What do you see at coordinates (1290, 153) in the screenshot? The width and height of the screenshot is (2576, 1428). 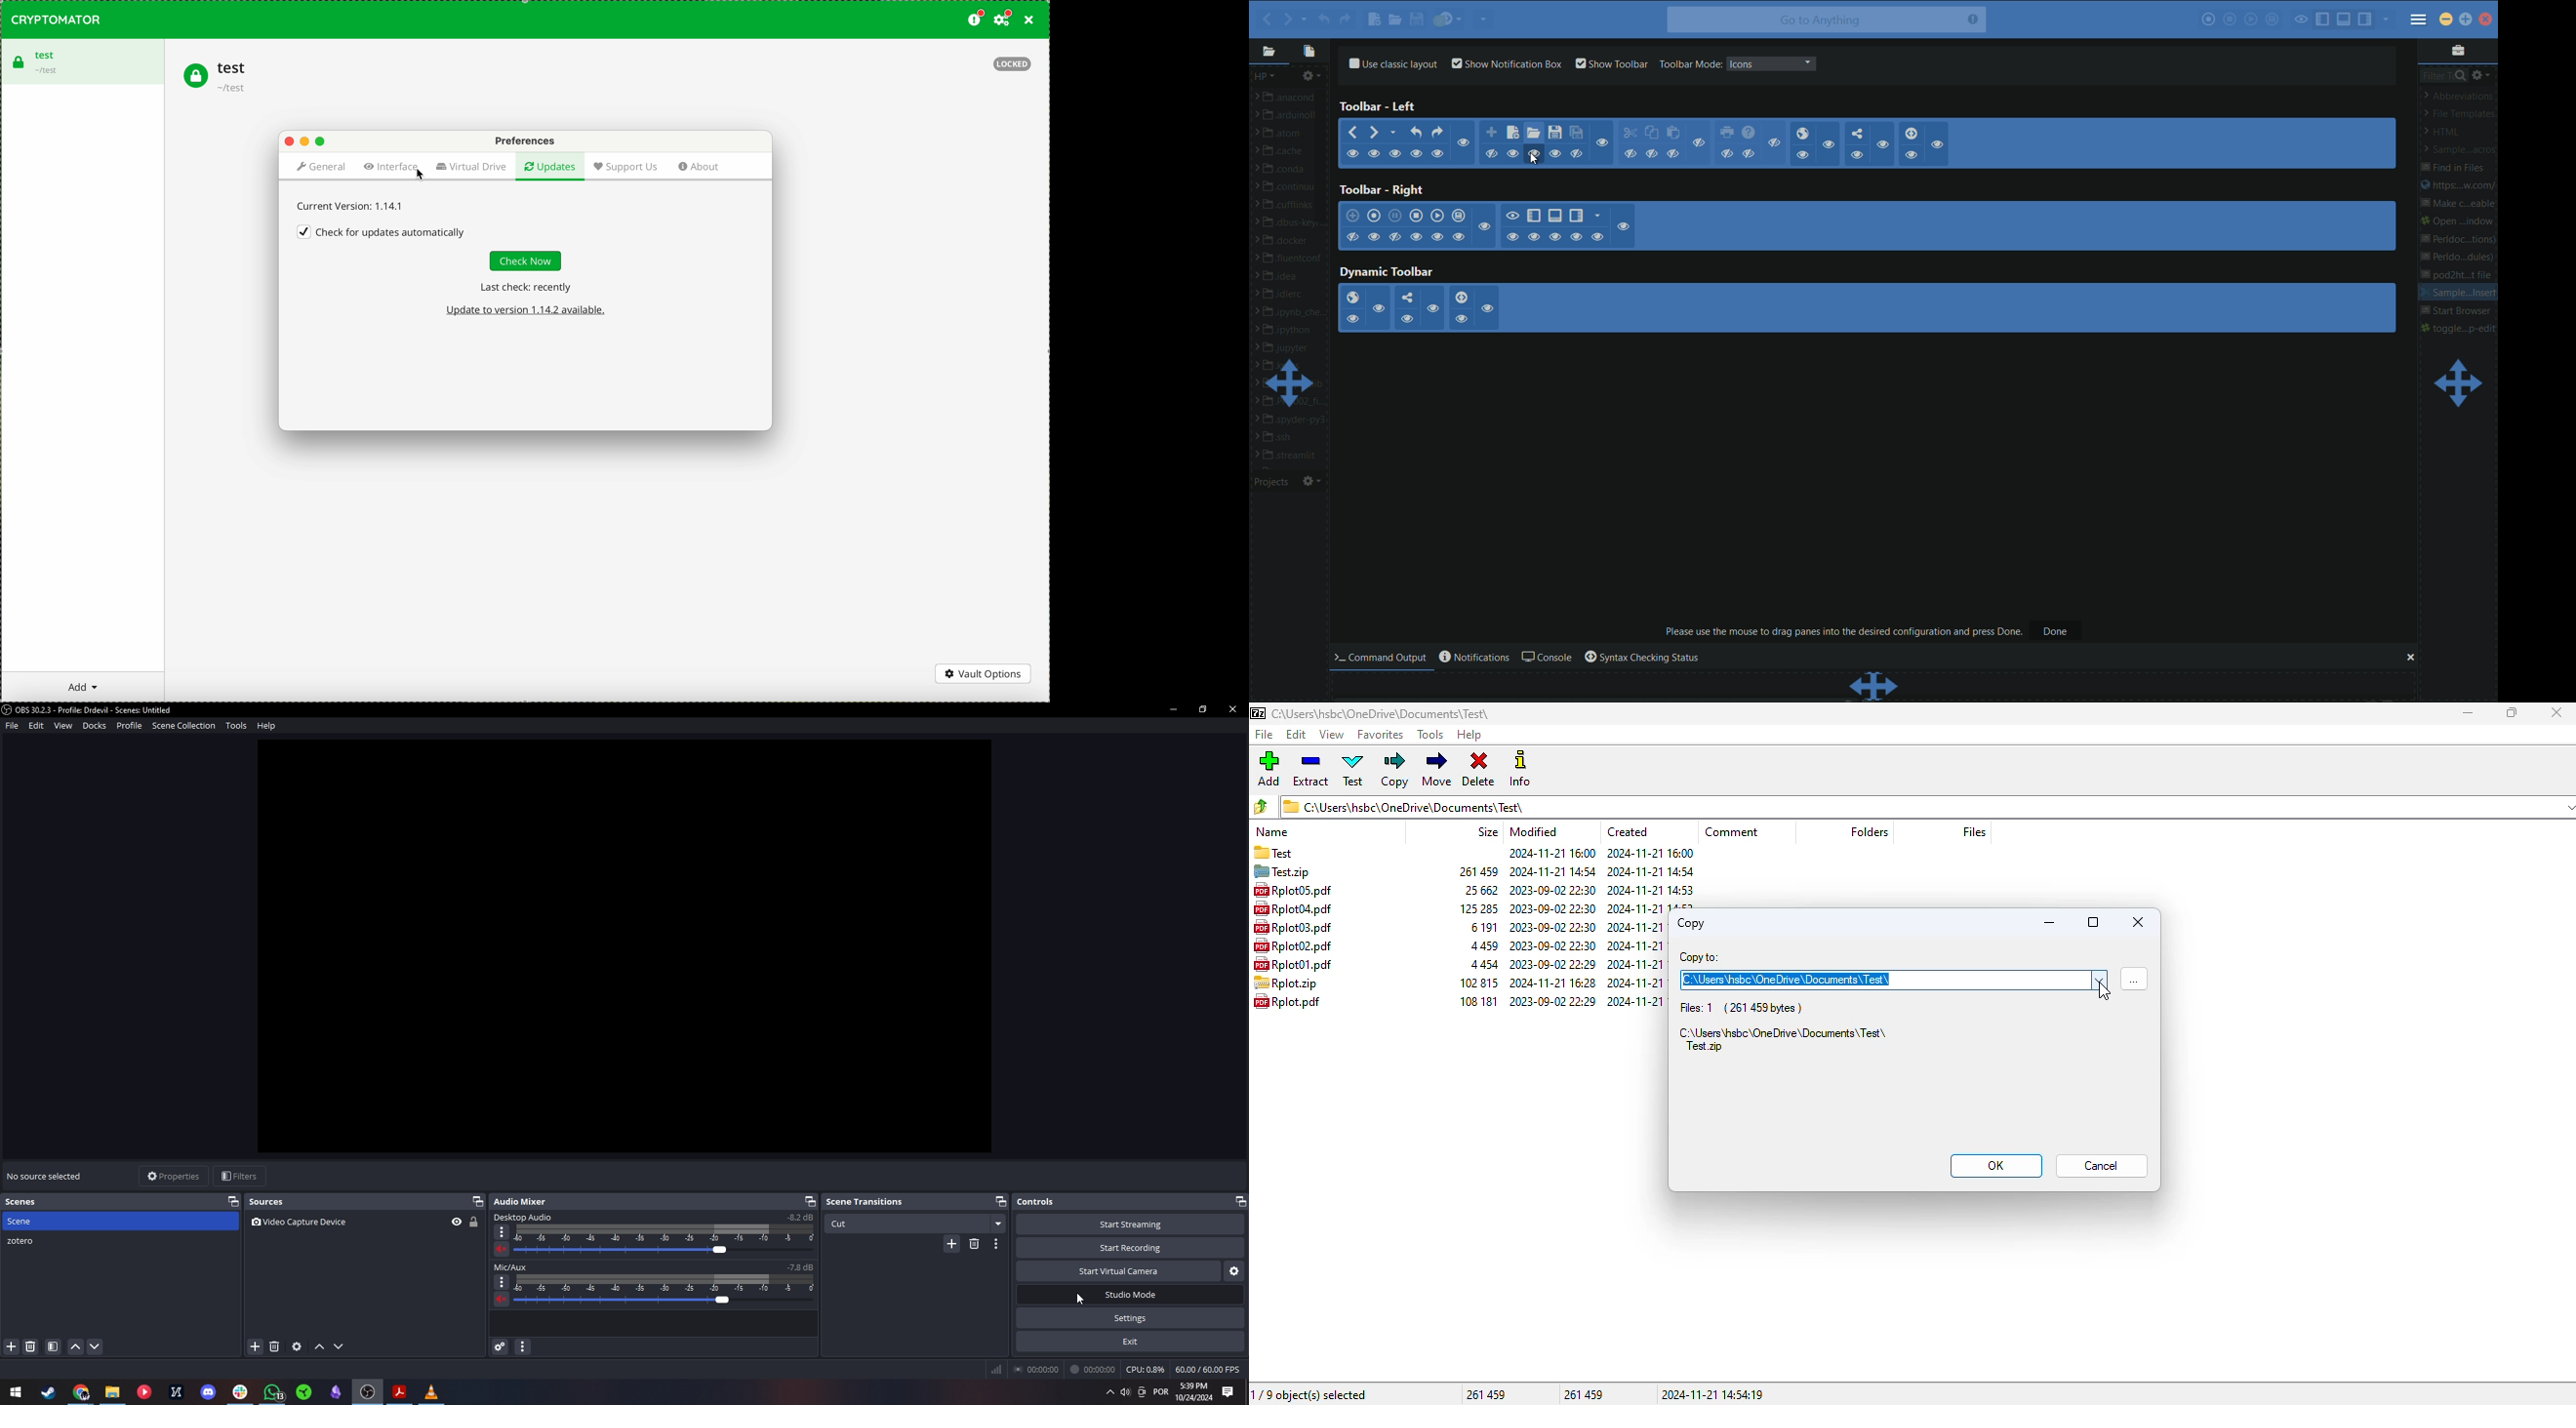 I see `.cache` at bounding box center [1290, 153].